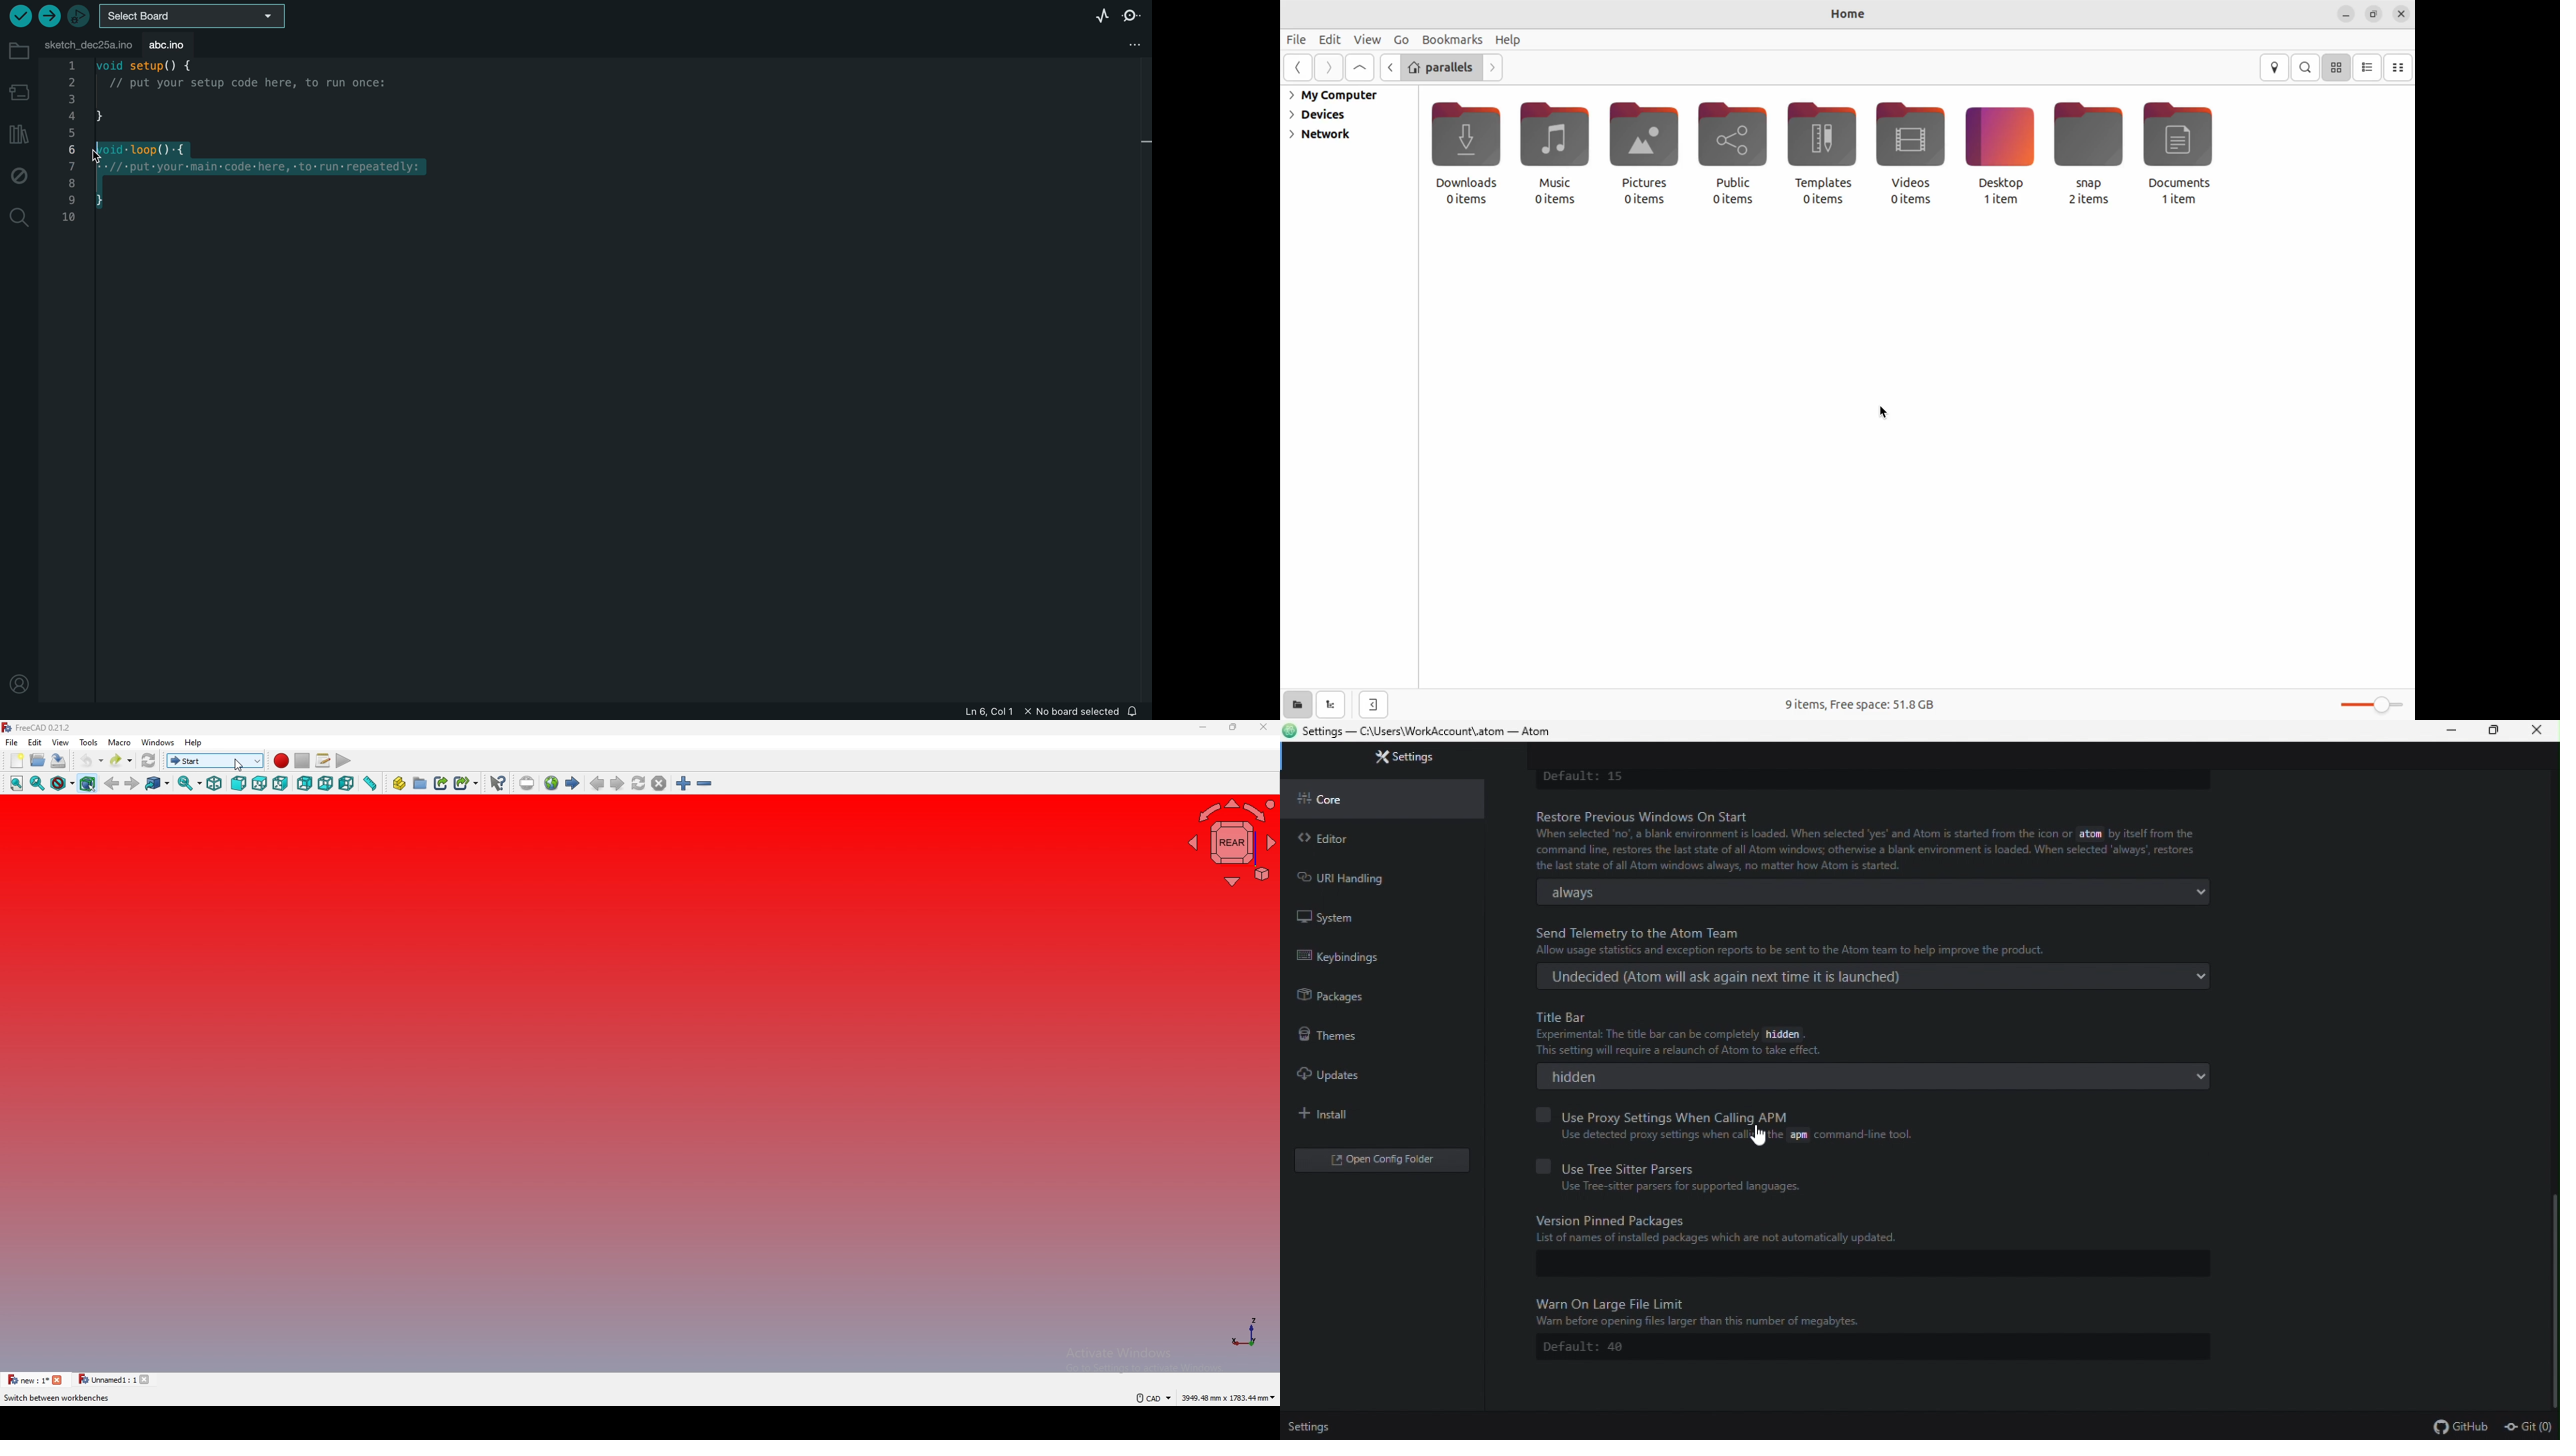 The width and height of the screenshot is (2576, 1456). I want to click on stop loading, so click(659, 783).